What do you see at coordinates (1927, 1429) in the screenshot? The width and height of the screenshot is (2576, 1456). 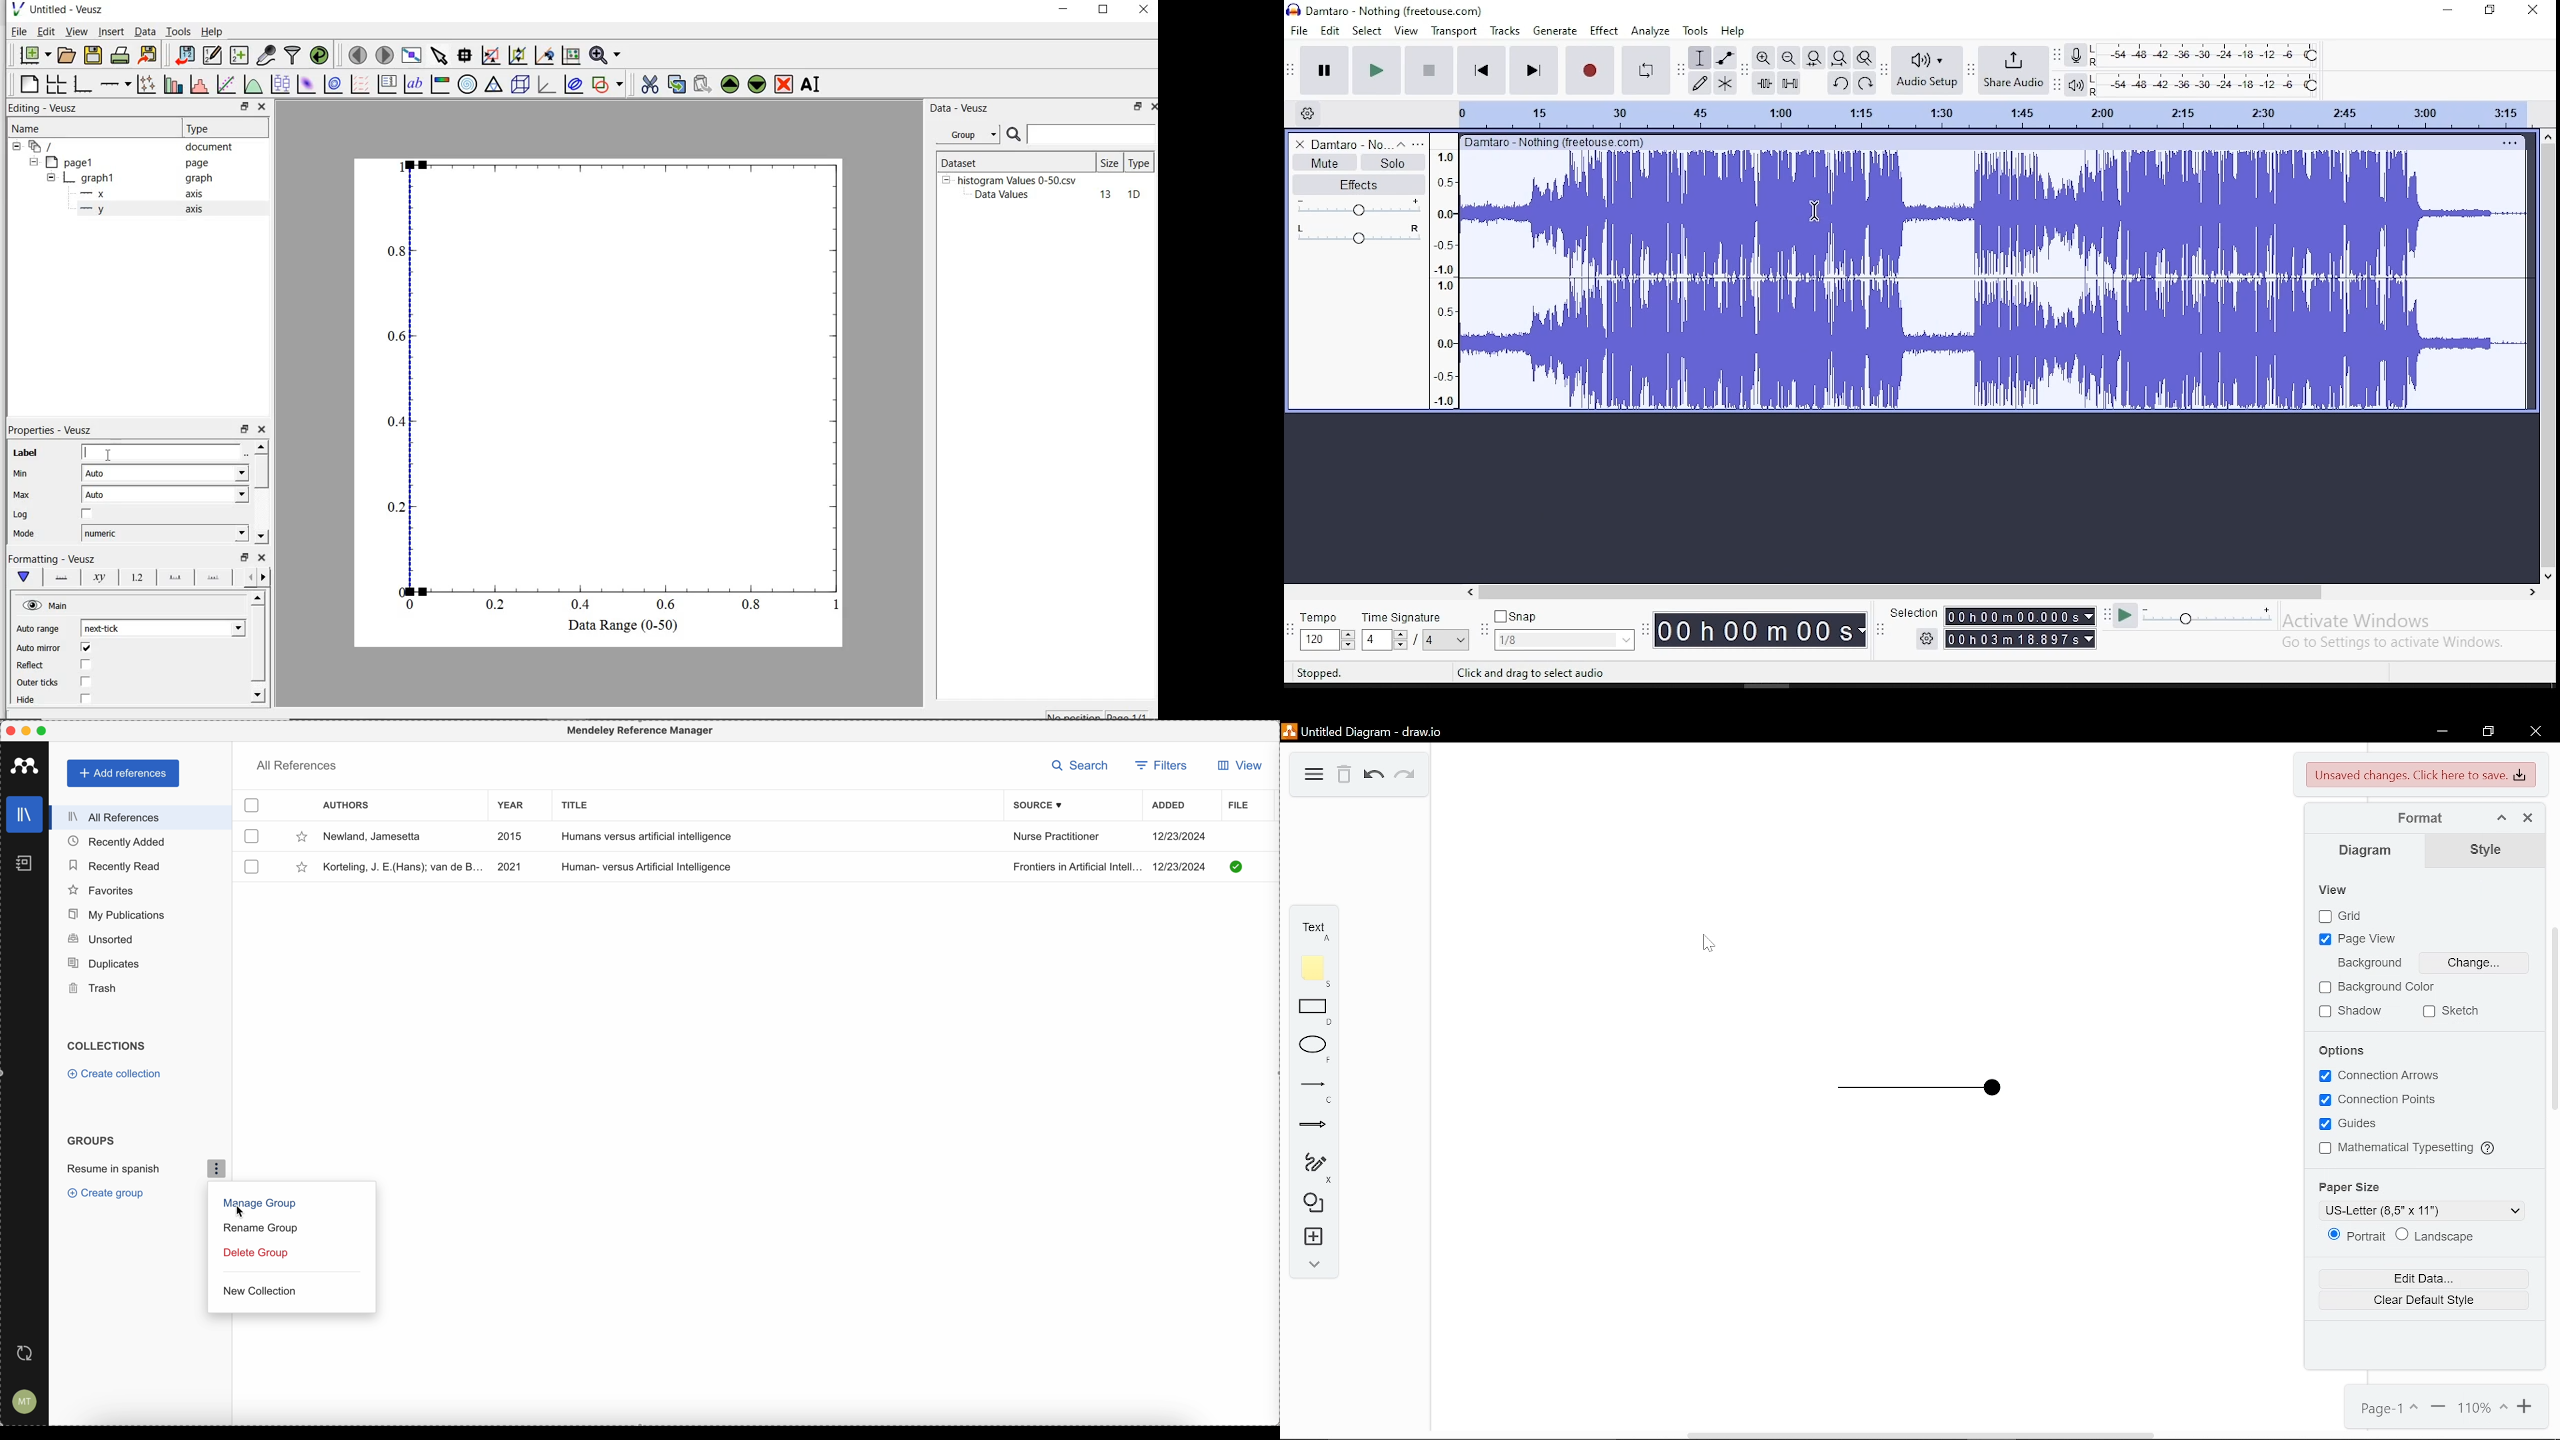 I see `Scroll Bar` at bounding box center [1927, 1429].